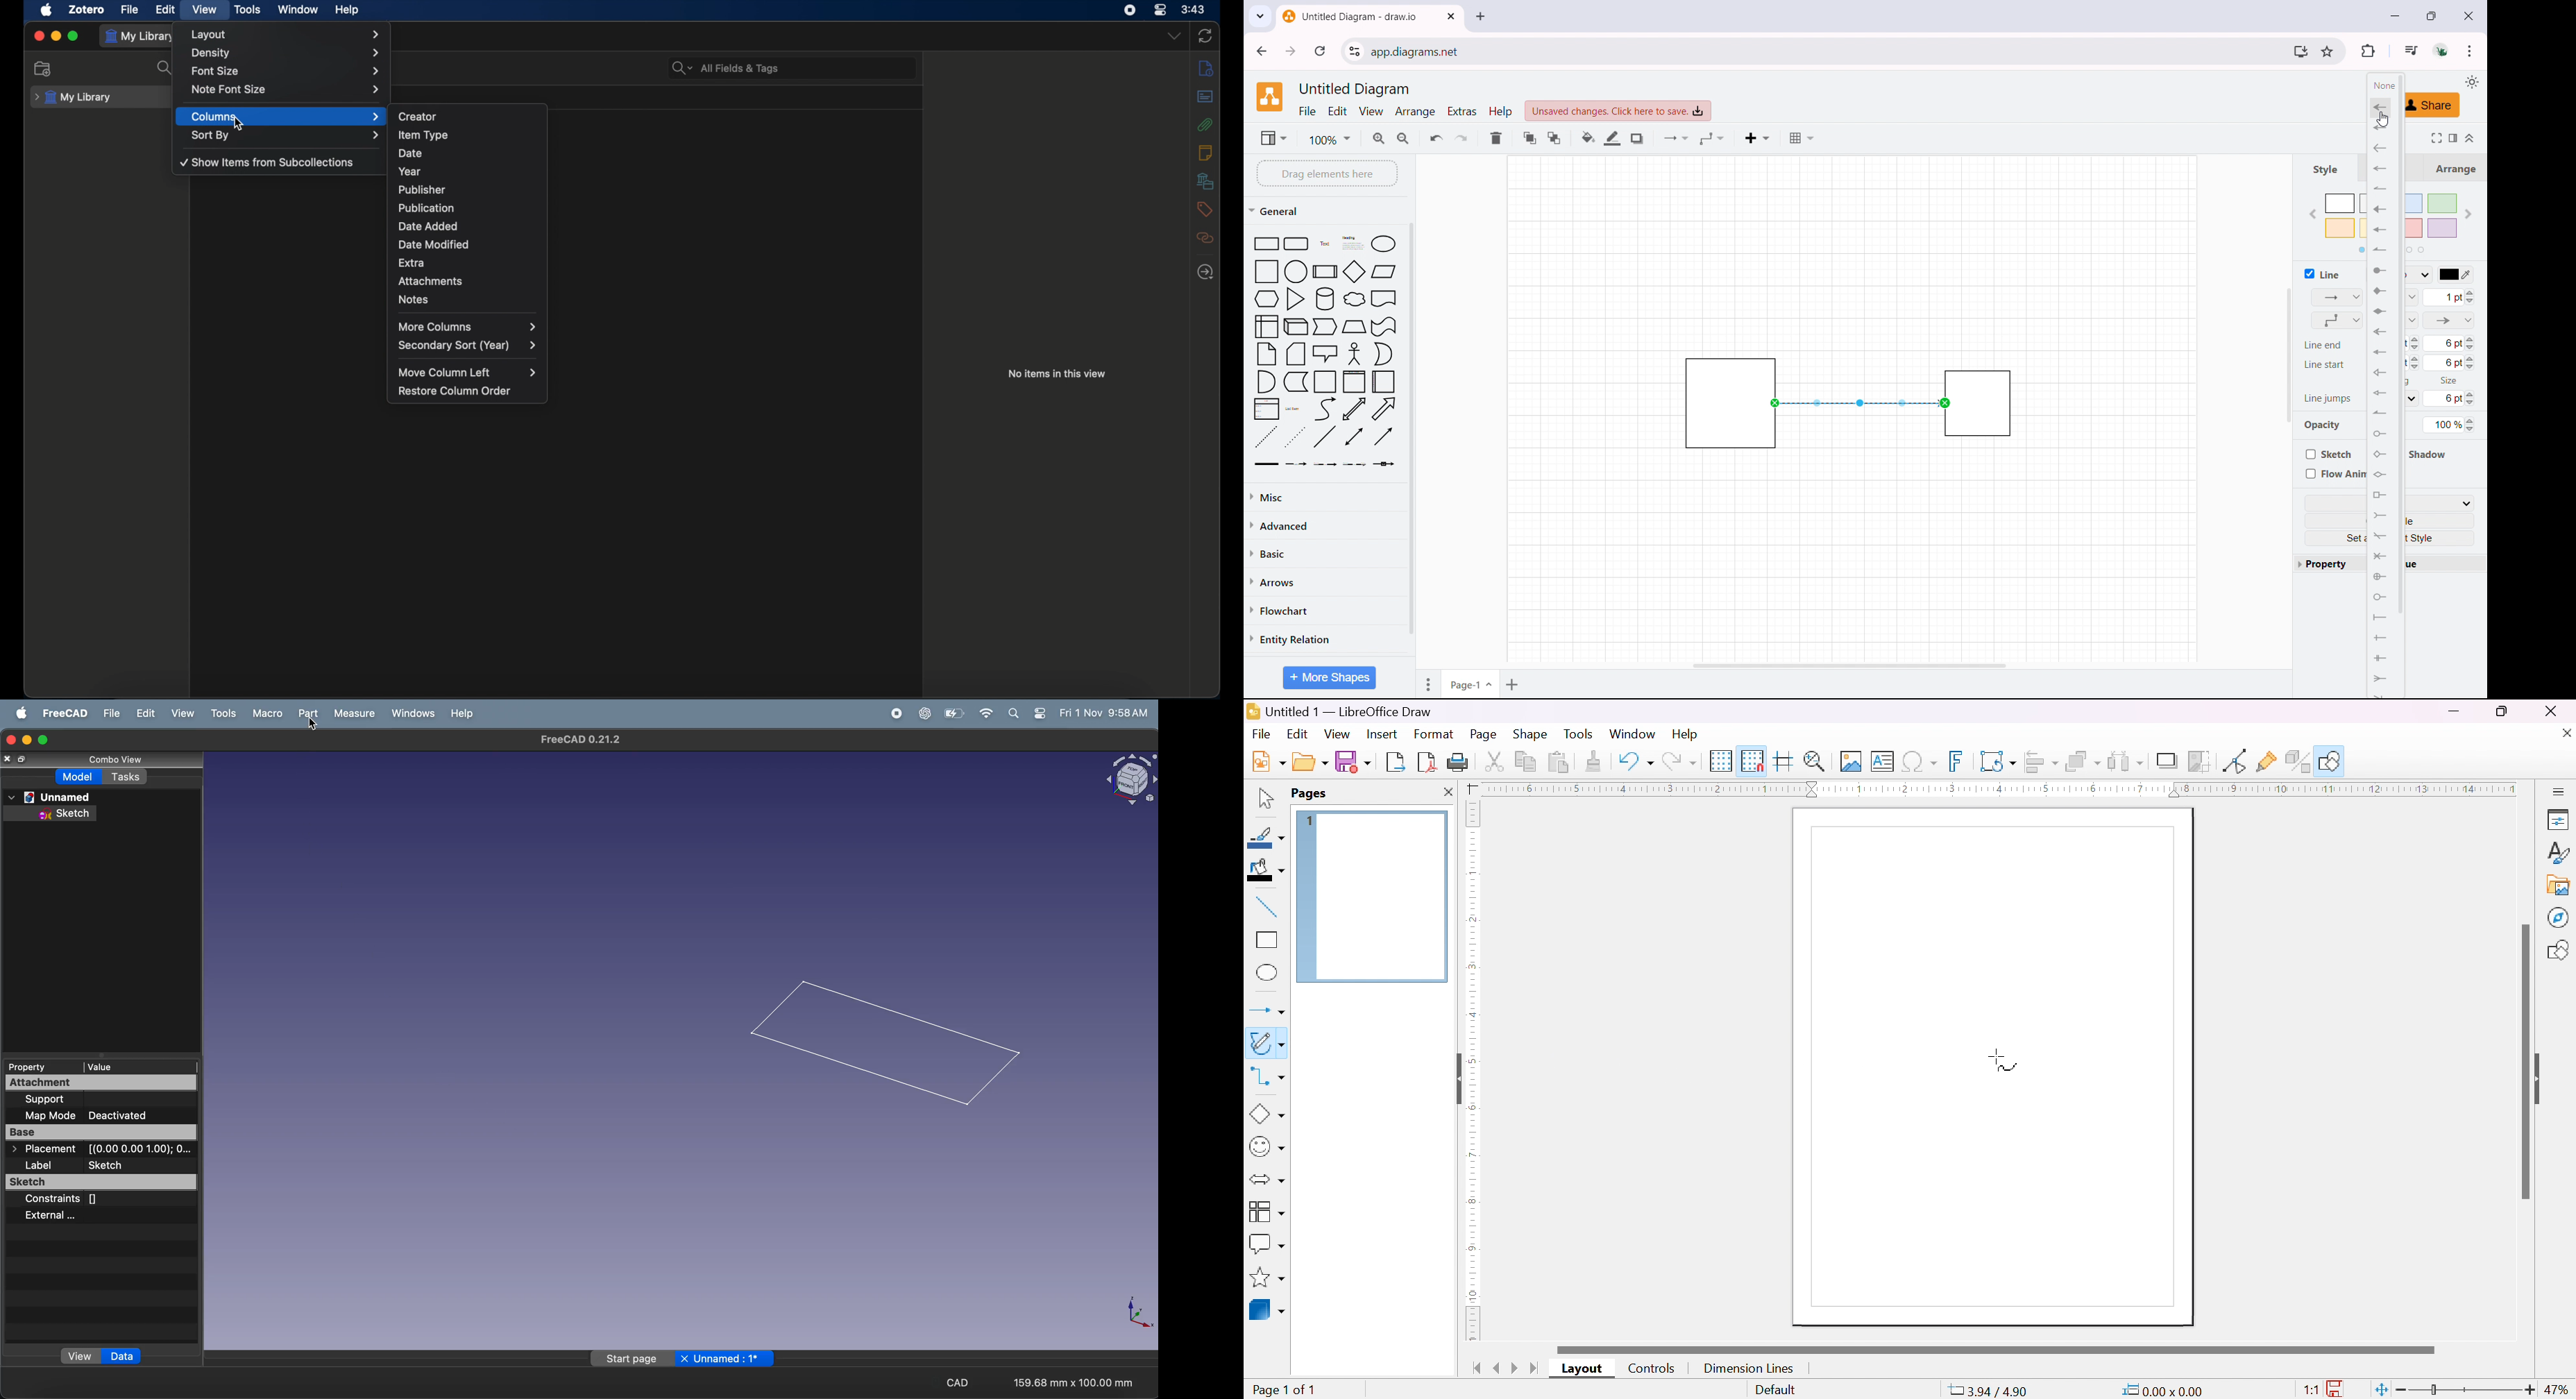 Image resolution: width=2576 pixels, height=1400 pixels. Describe the element at coordinates (1554, 138) in the screenshot. I see `to back` at that location.